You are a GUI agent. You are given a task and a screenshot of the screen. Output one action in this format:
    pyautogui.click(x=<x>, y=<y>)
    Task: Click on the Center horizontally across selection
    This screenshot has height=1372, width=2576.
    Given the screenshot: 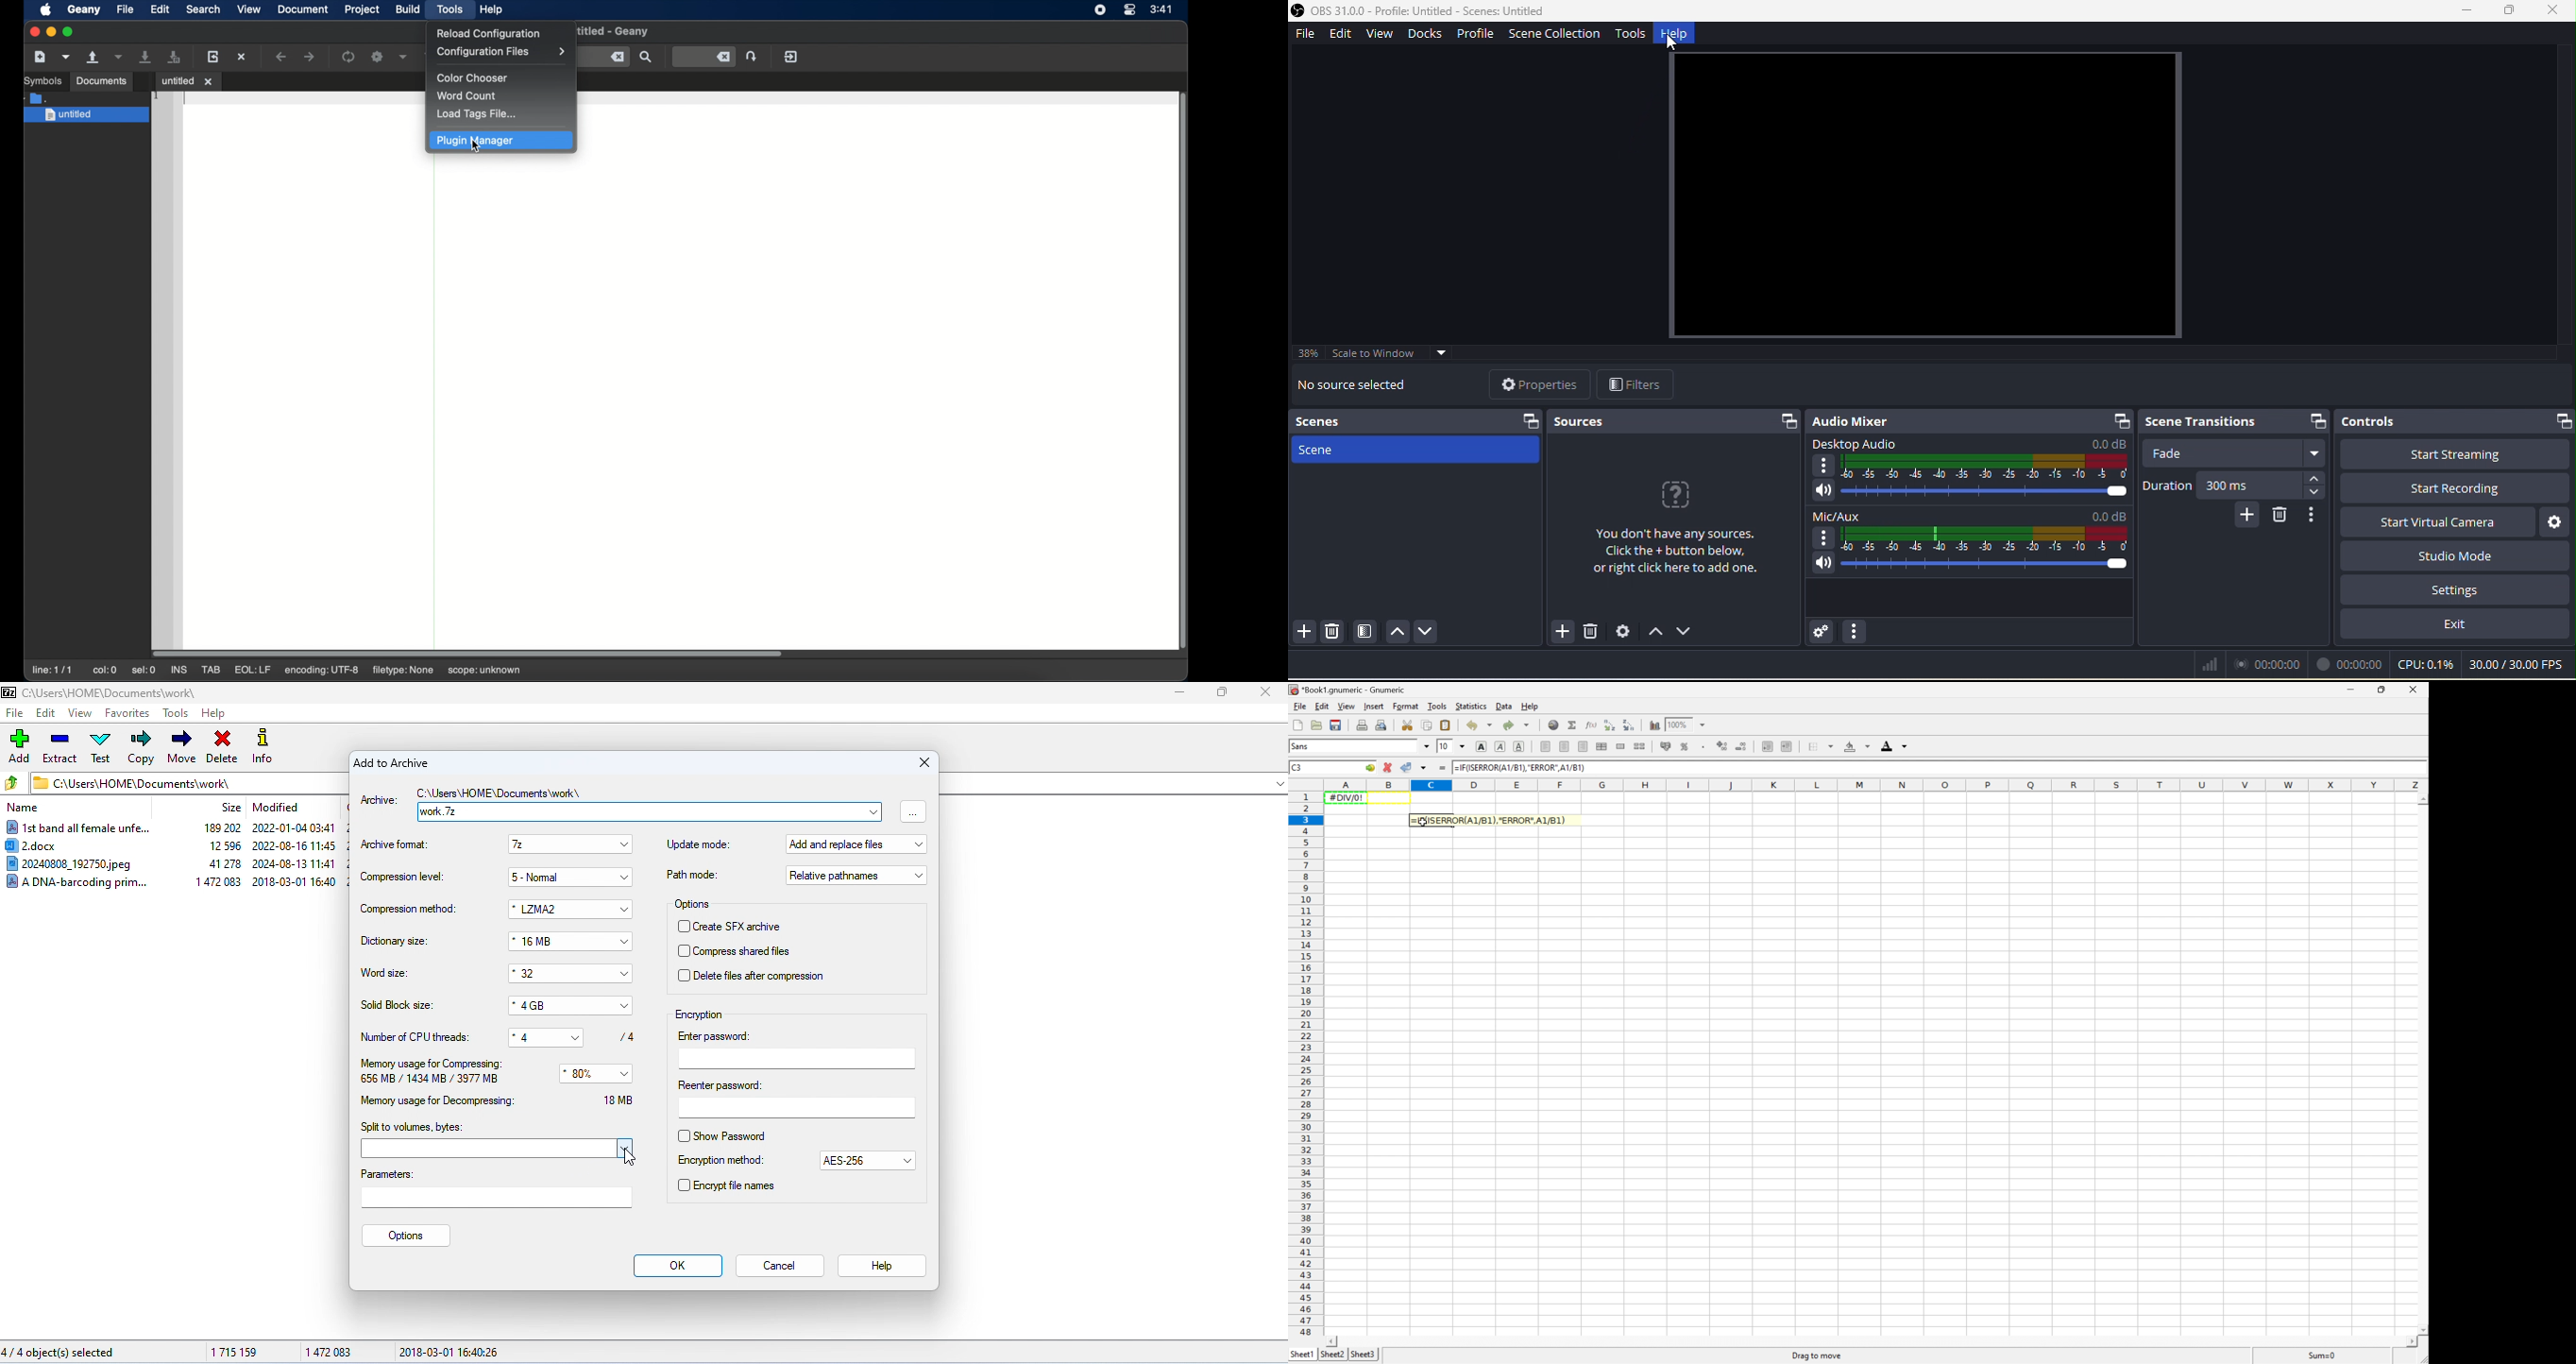 What is the action you would take?
    pyautogui.click(x=1603, y=746)
    